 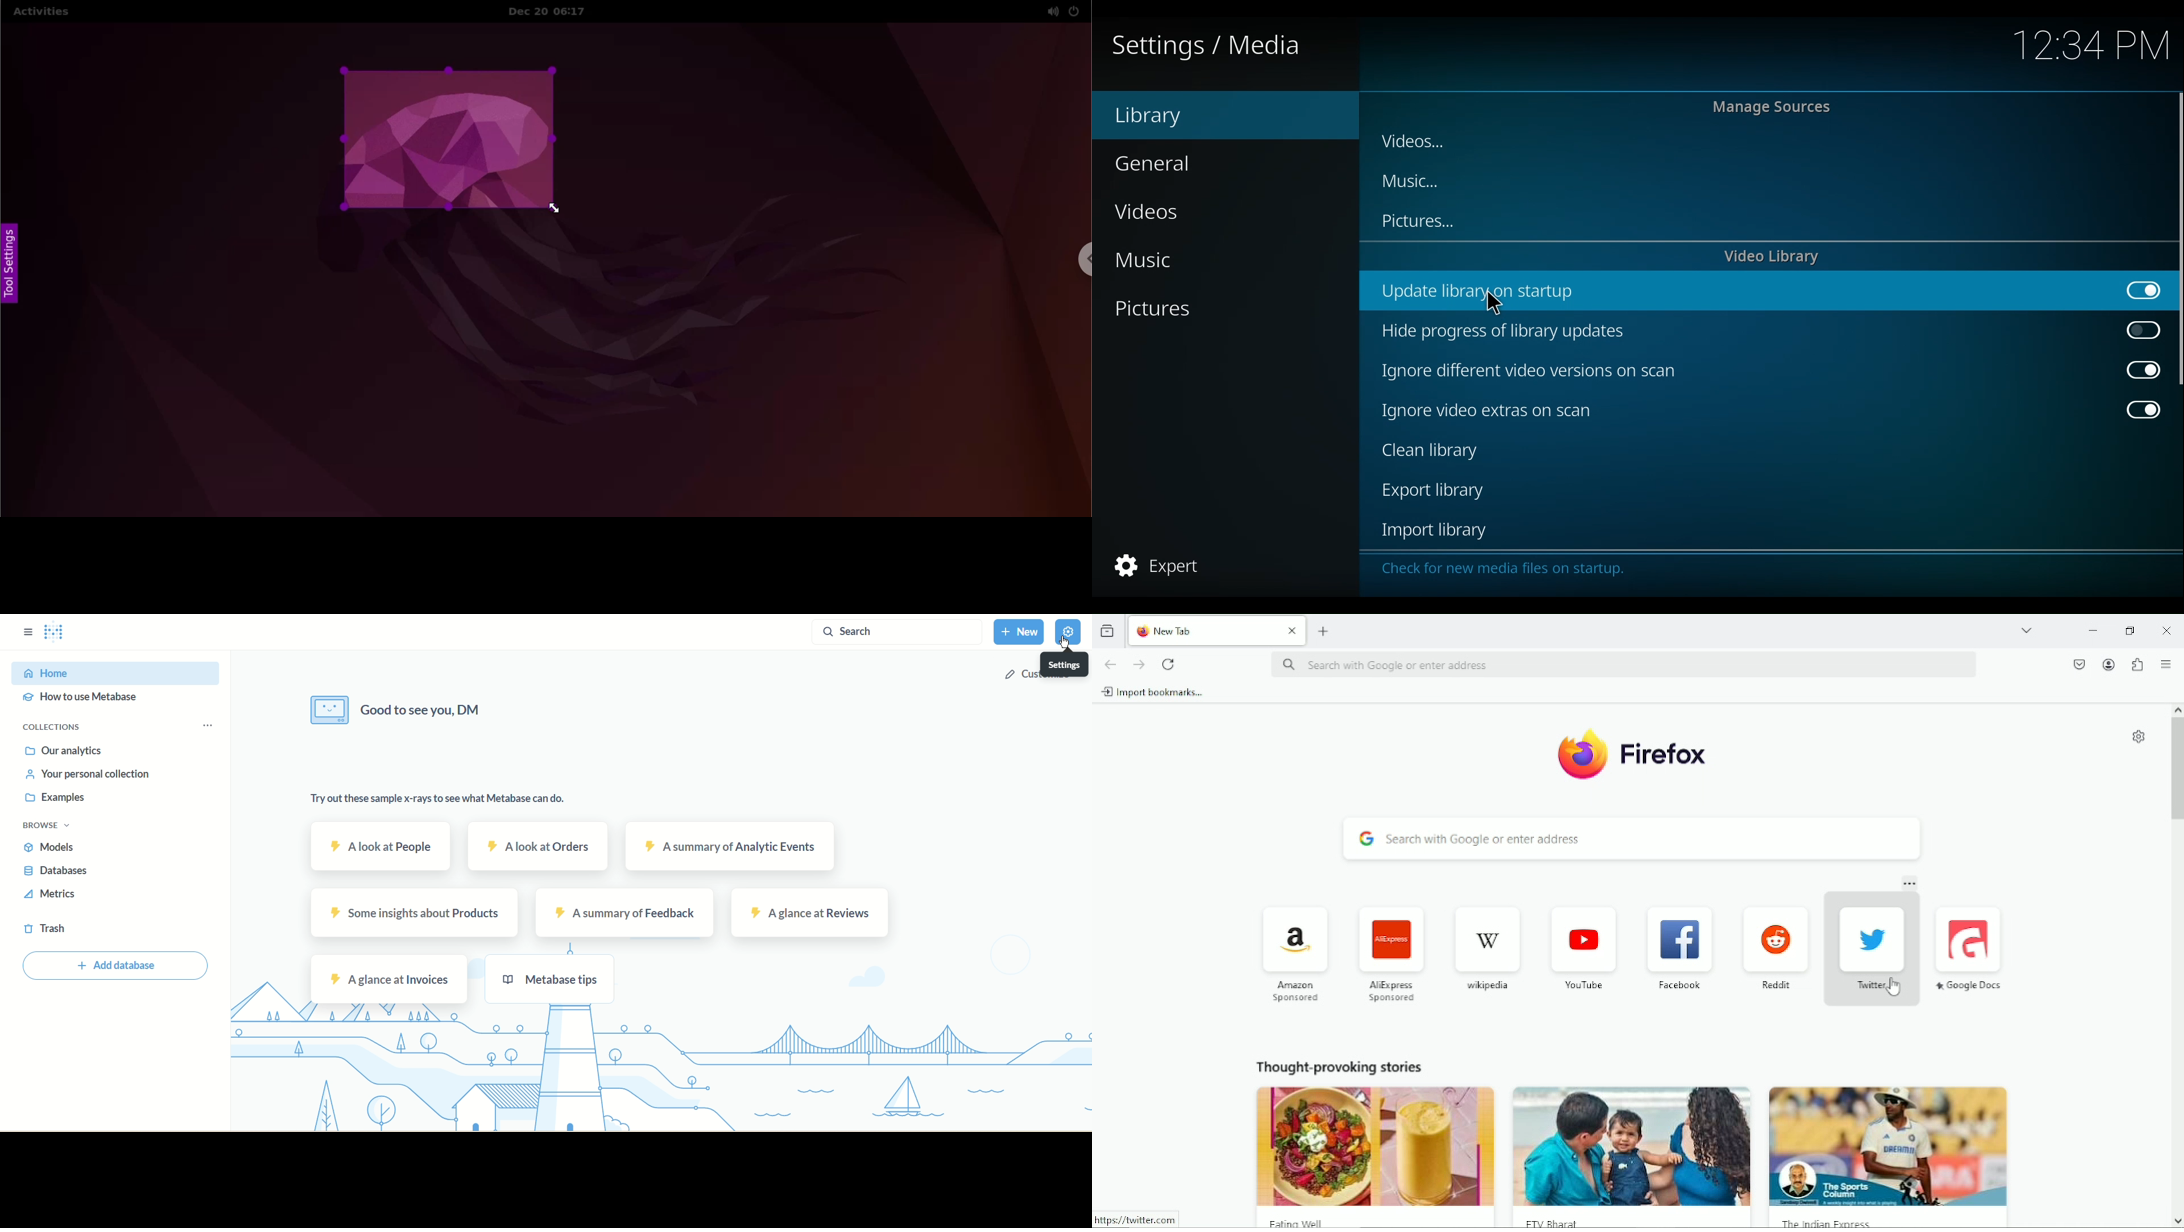 I want to click on a glance at invoices, so click(x=388, y=980).